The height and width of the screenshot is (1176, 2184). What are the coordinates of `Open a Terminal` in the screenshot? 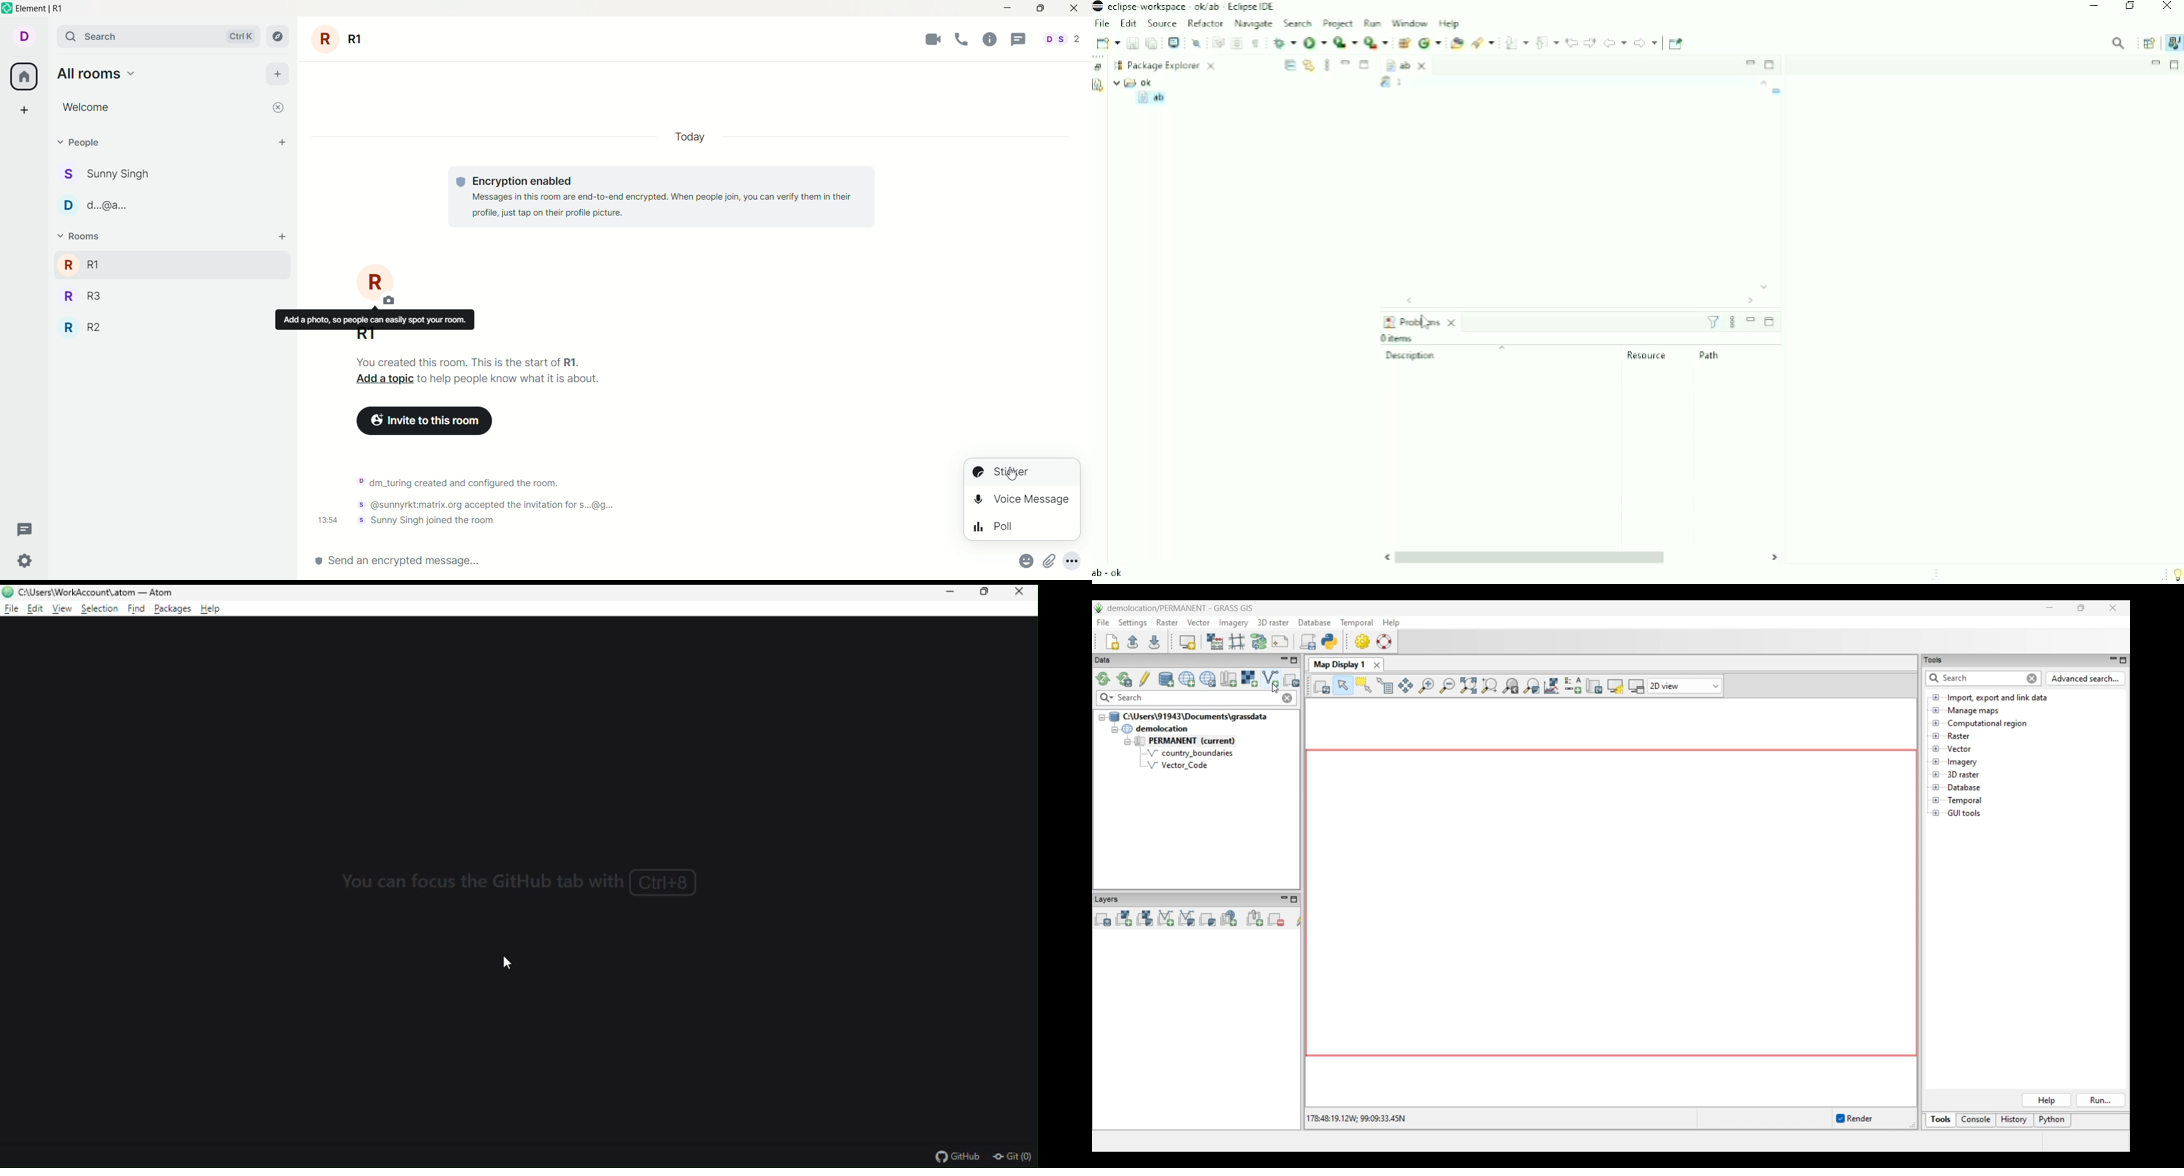 It's located at (1174, 42).